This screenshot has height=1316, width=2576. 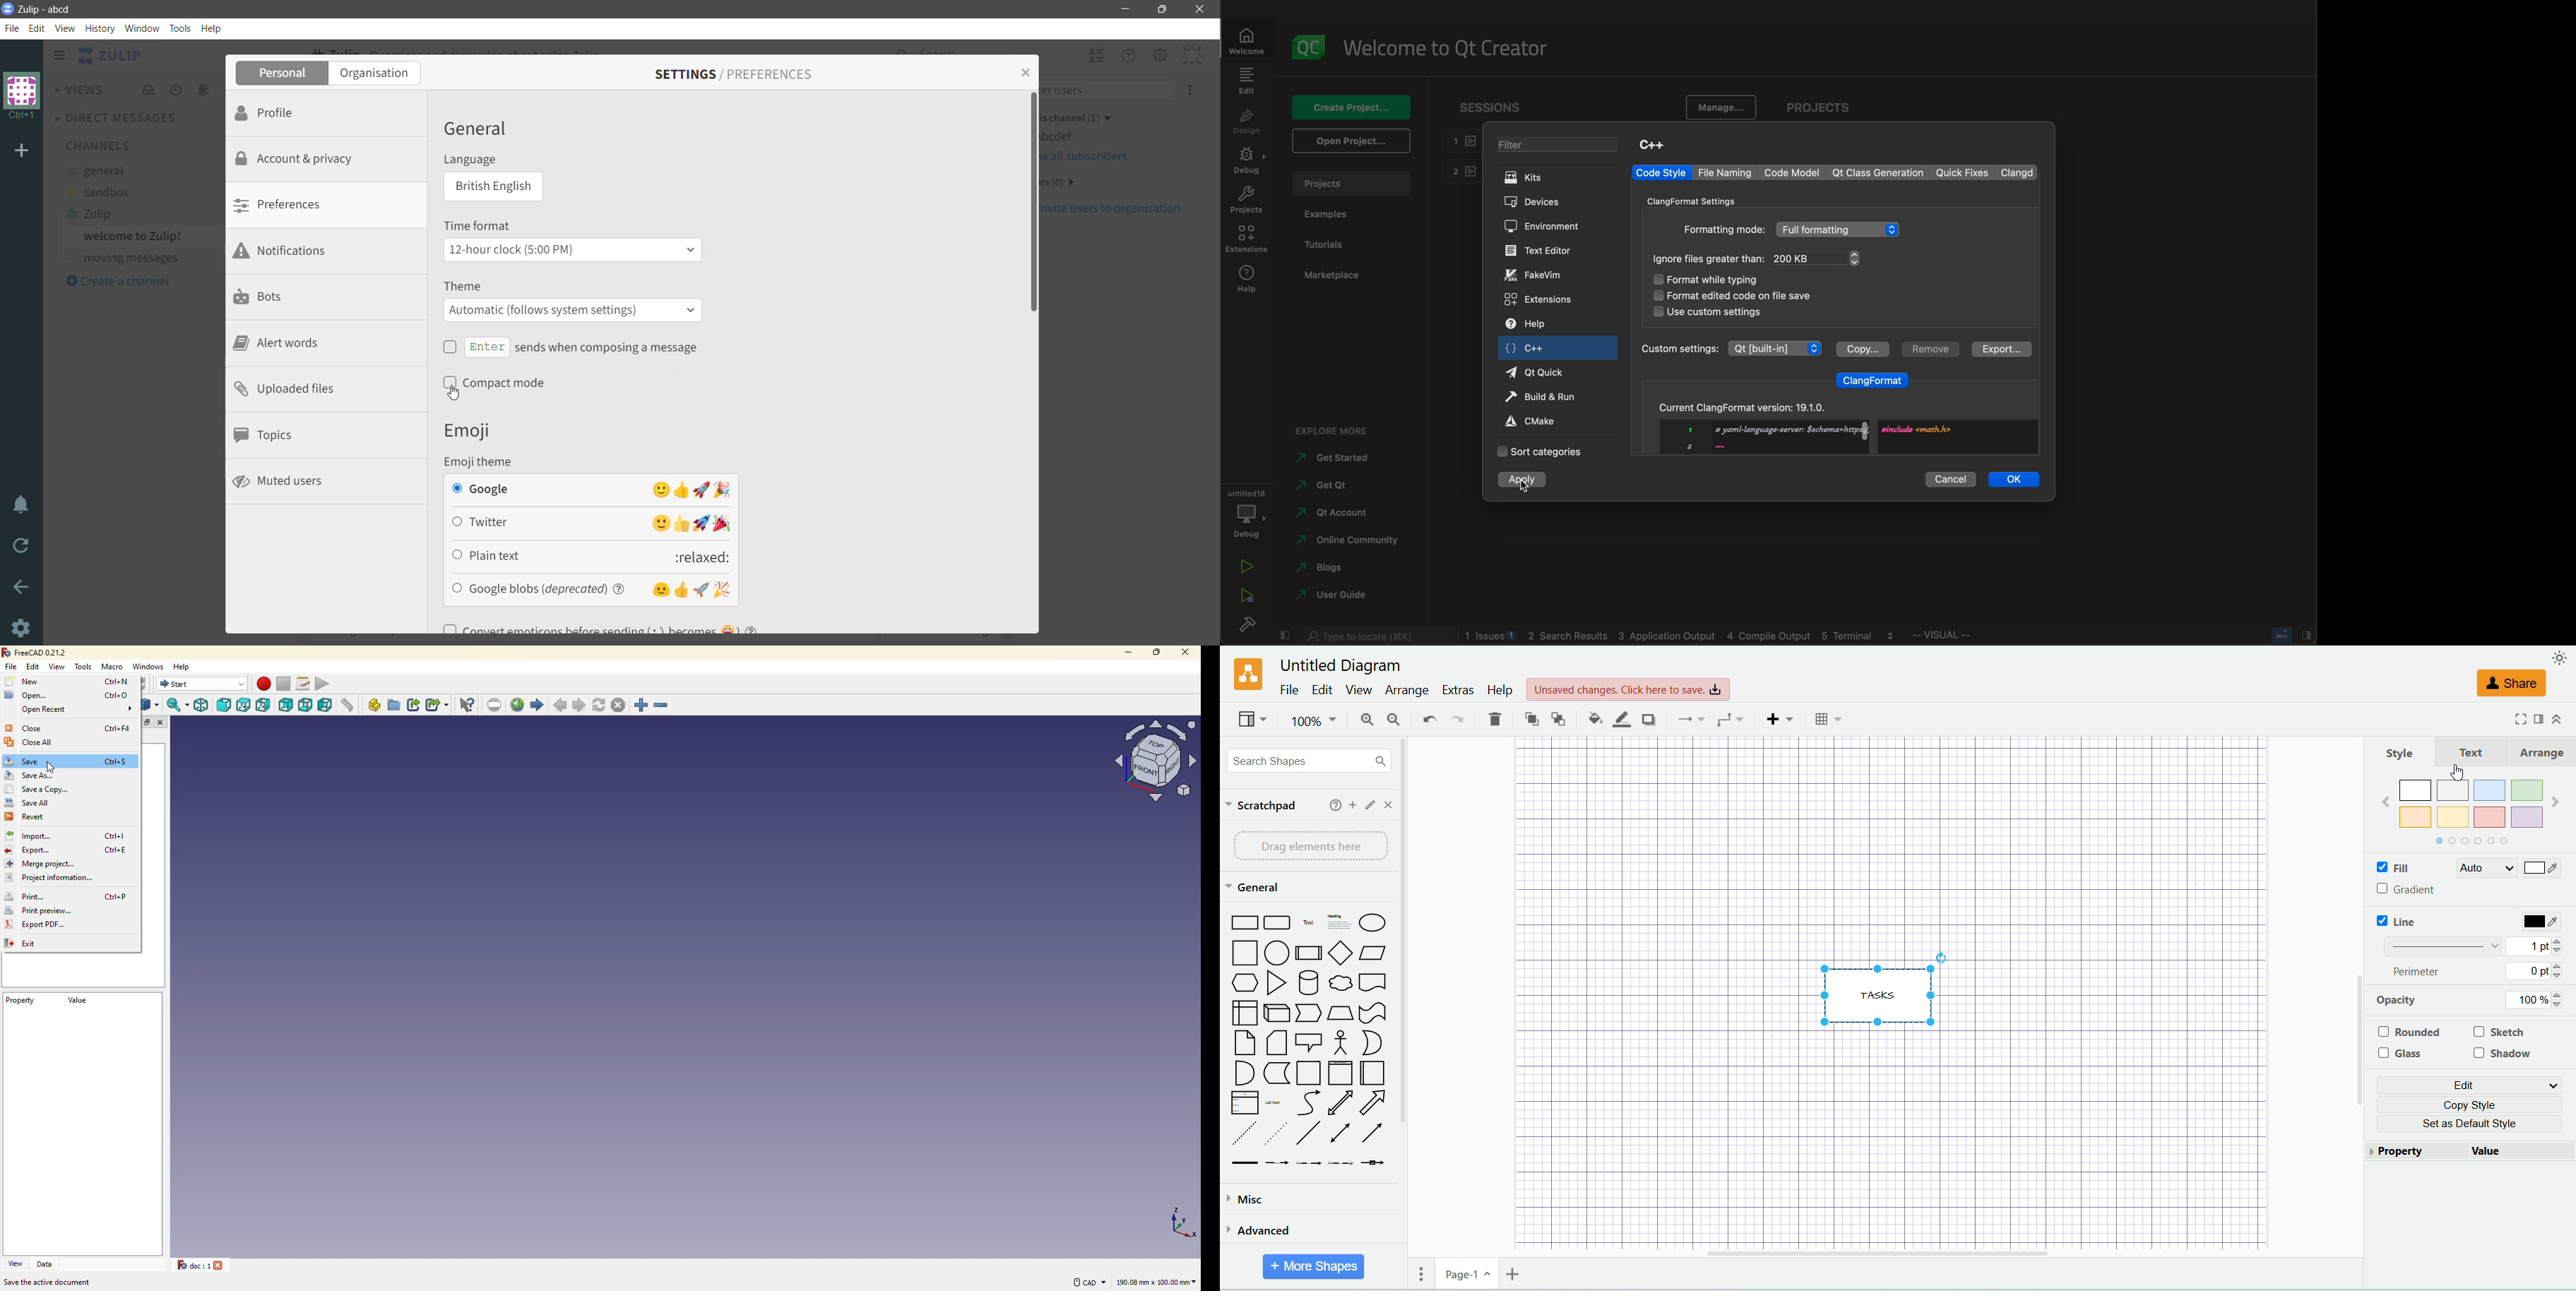 I want to click on new, so click(x=26, y=681).